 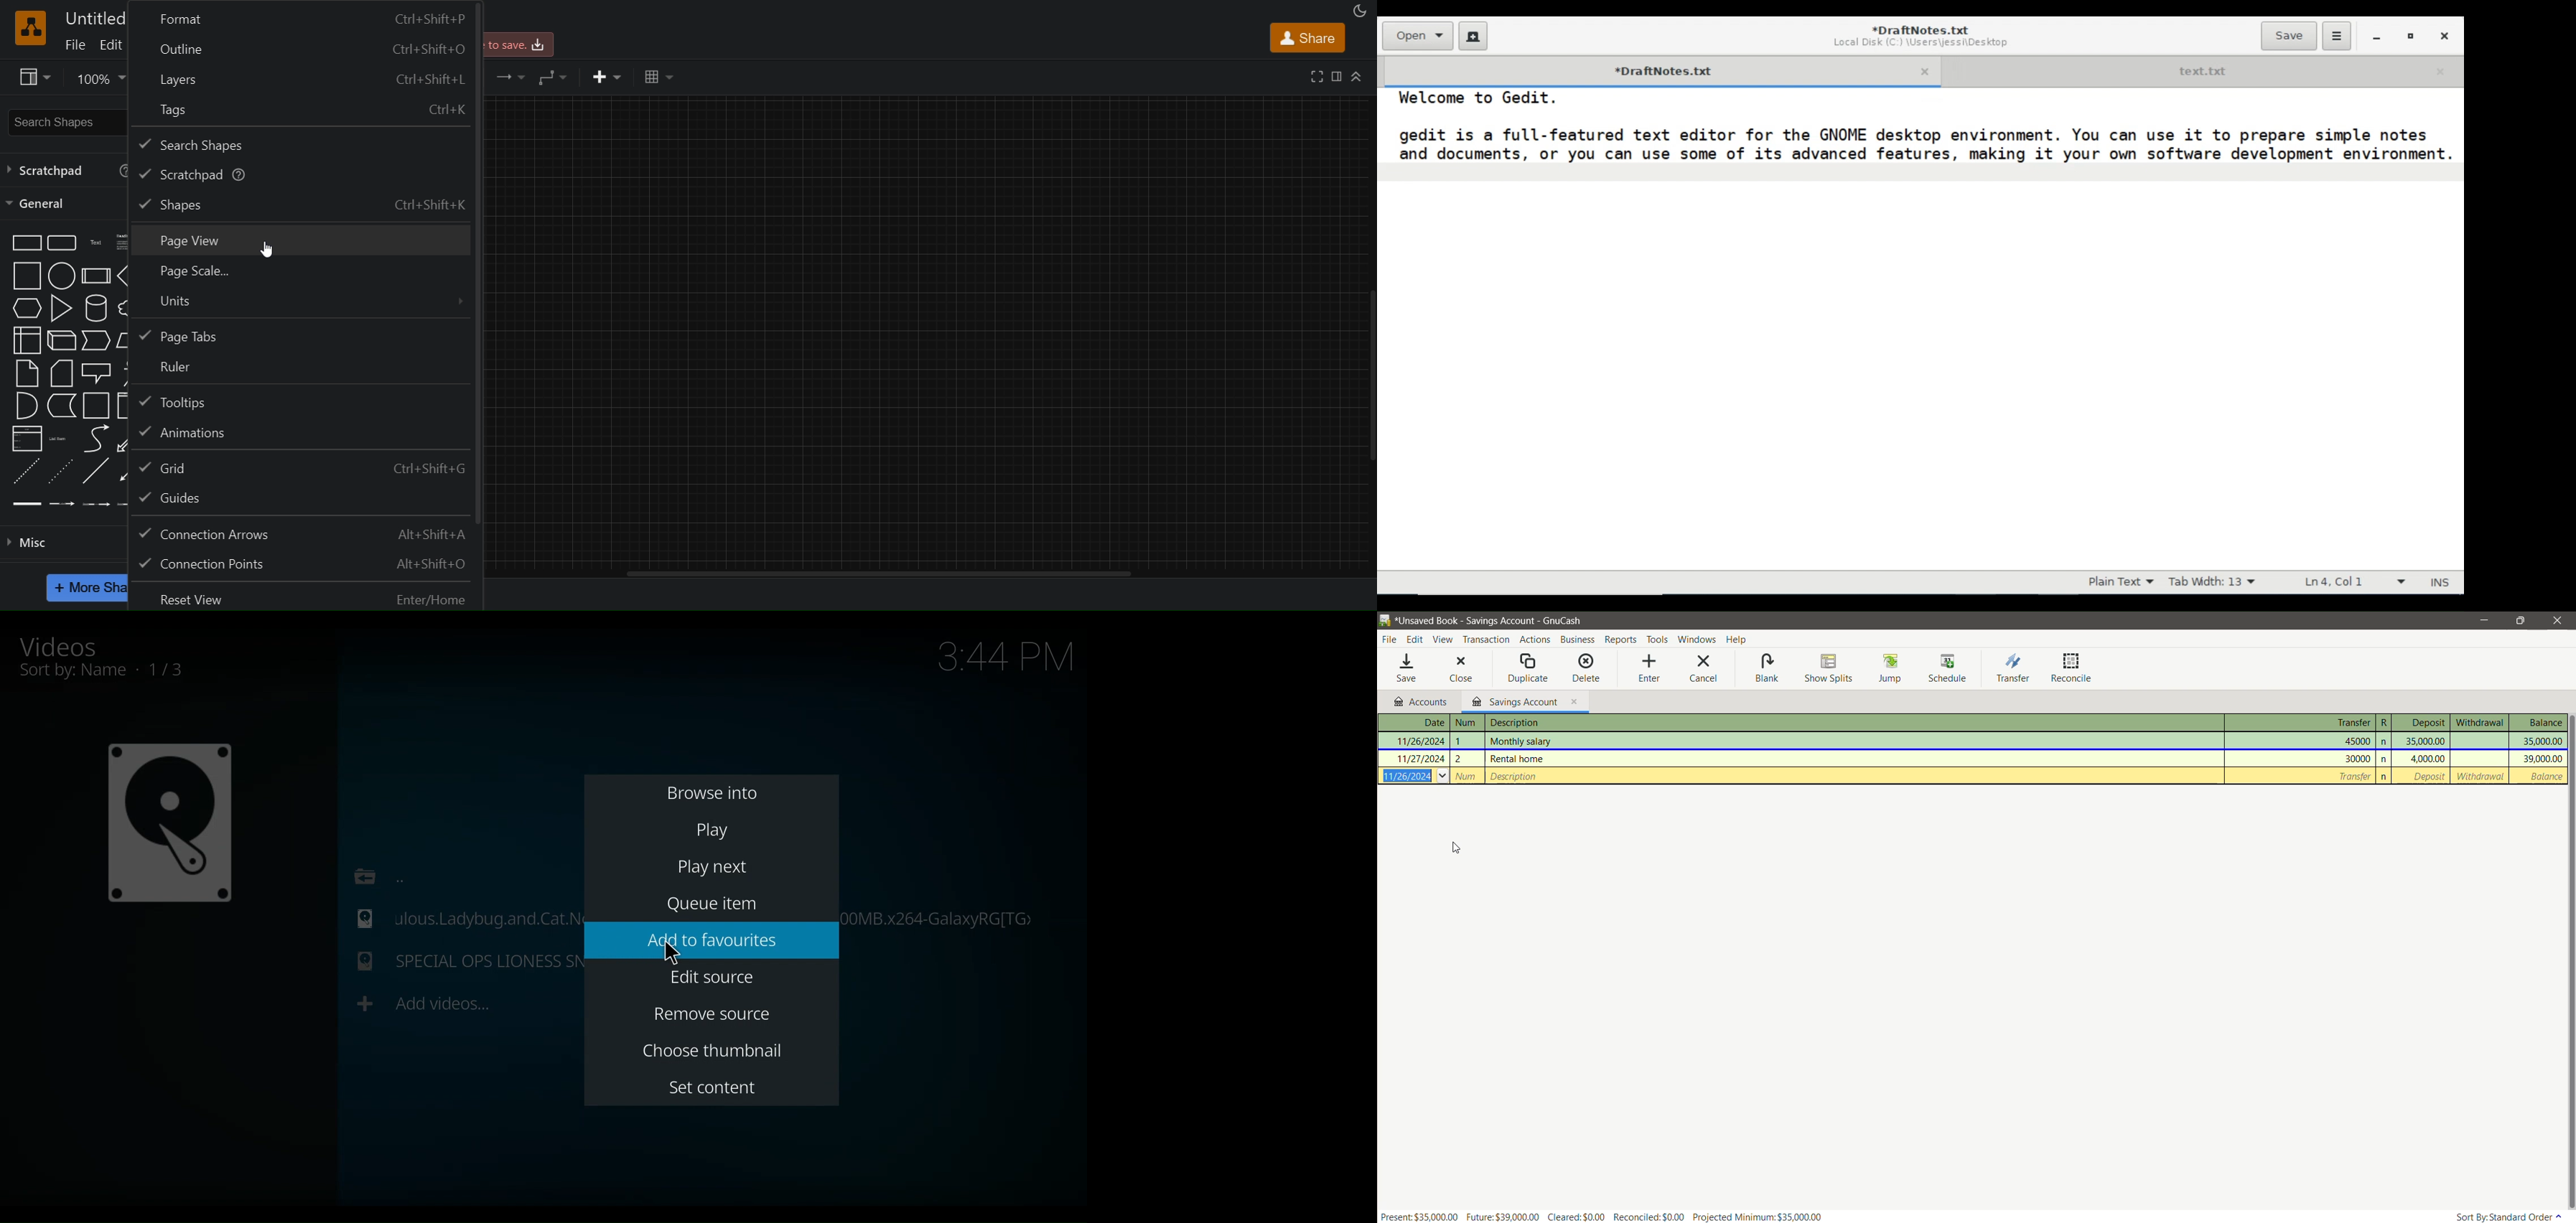 I want to click on 11/26/2024, so click(x=1417, y=740).